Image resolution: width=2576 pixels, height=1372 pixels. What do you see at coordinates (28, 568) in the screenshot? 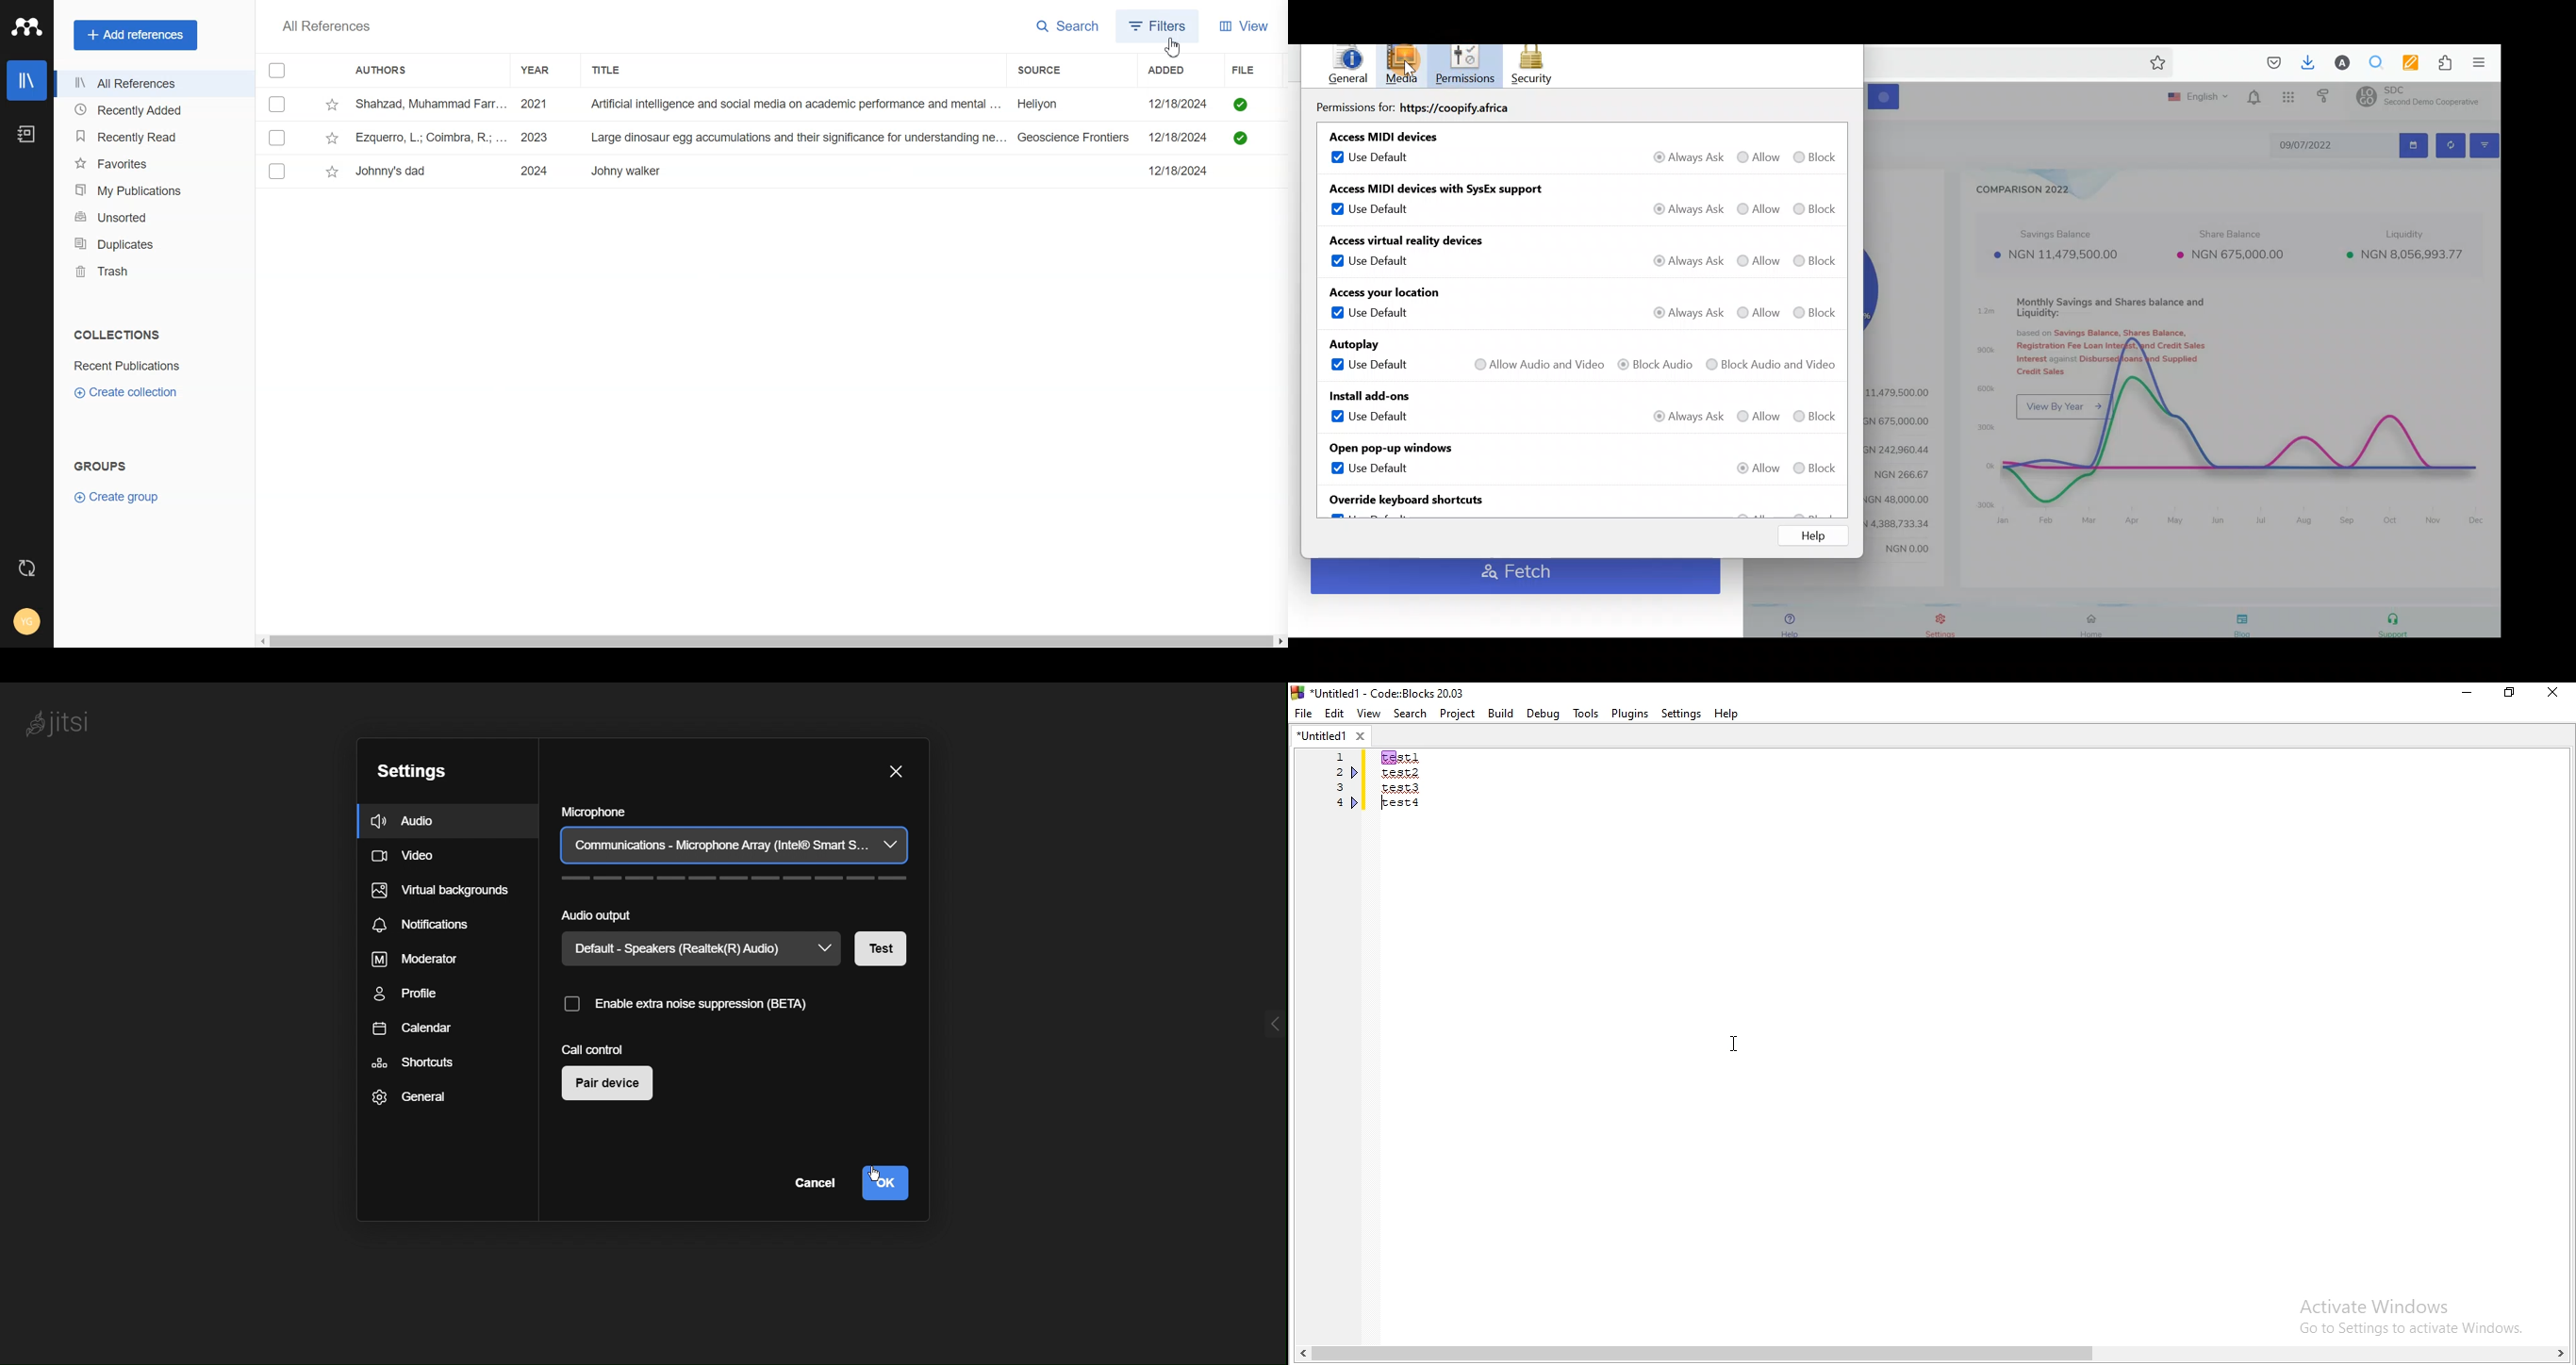
I see `Auto Sync` at bounding box center [28, 568].